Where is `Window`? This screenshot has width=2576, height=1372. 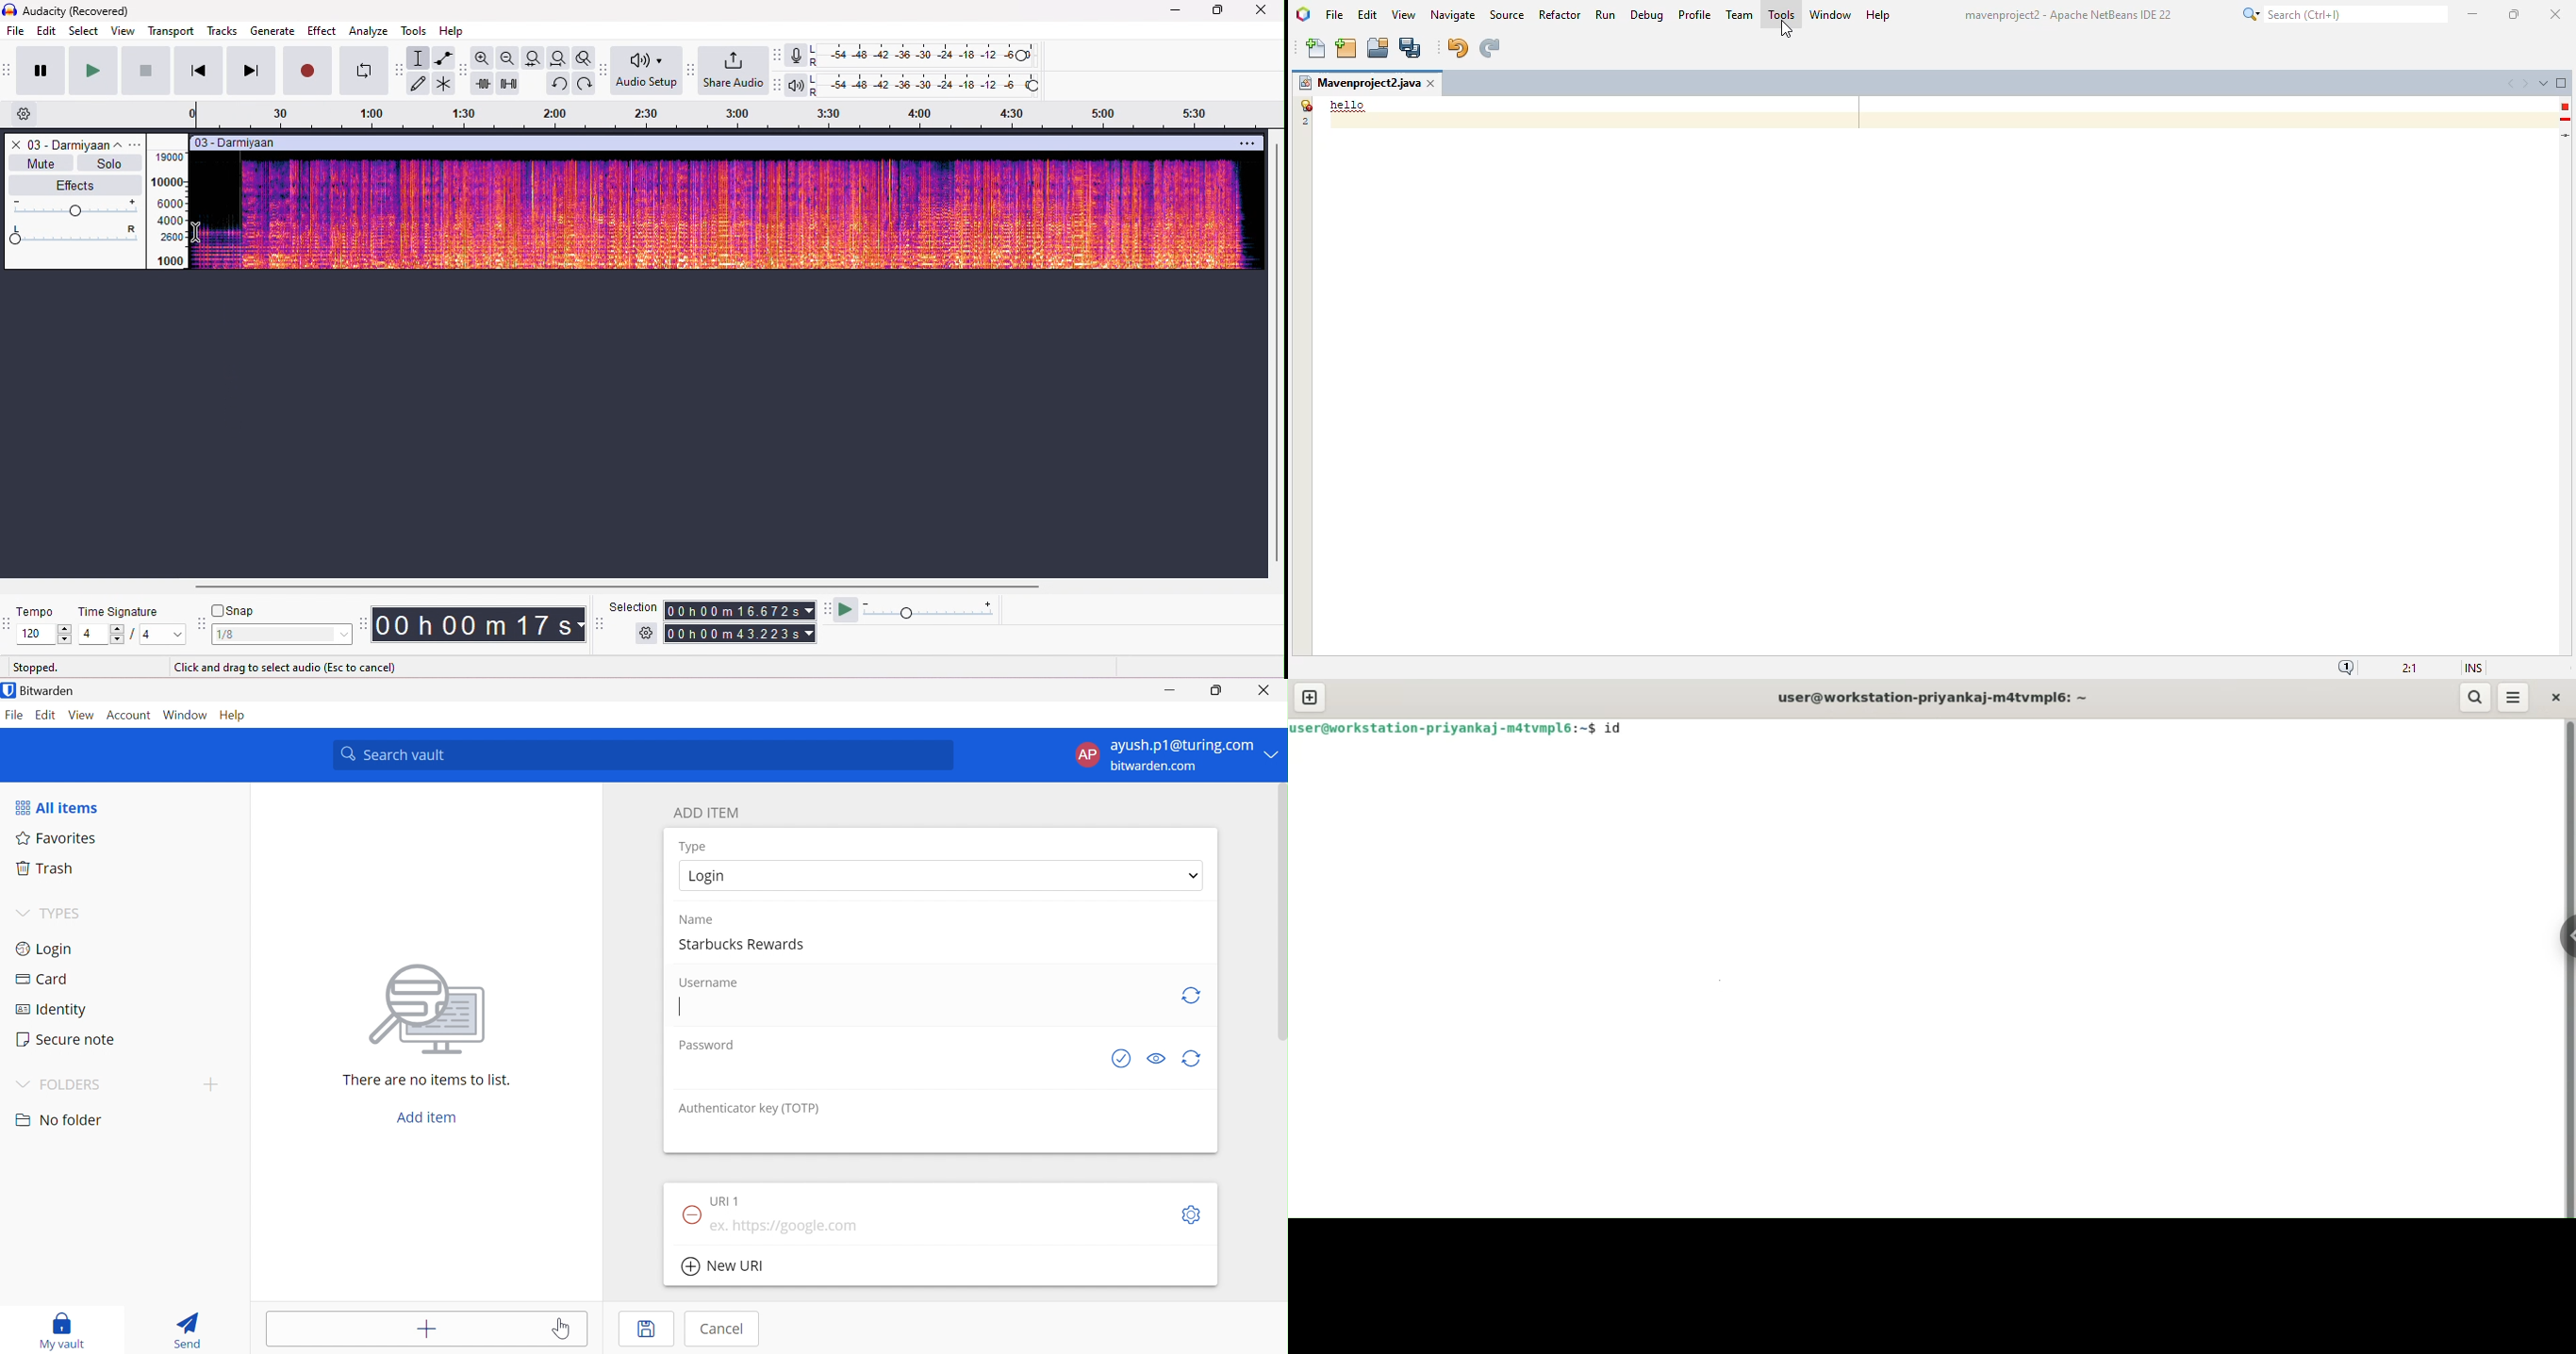 Window is located at coordinates (187, 716).